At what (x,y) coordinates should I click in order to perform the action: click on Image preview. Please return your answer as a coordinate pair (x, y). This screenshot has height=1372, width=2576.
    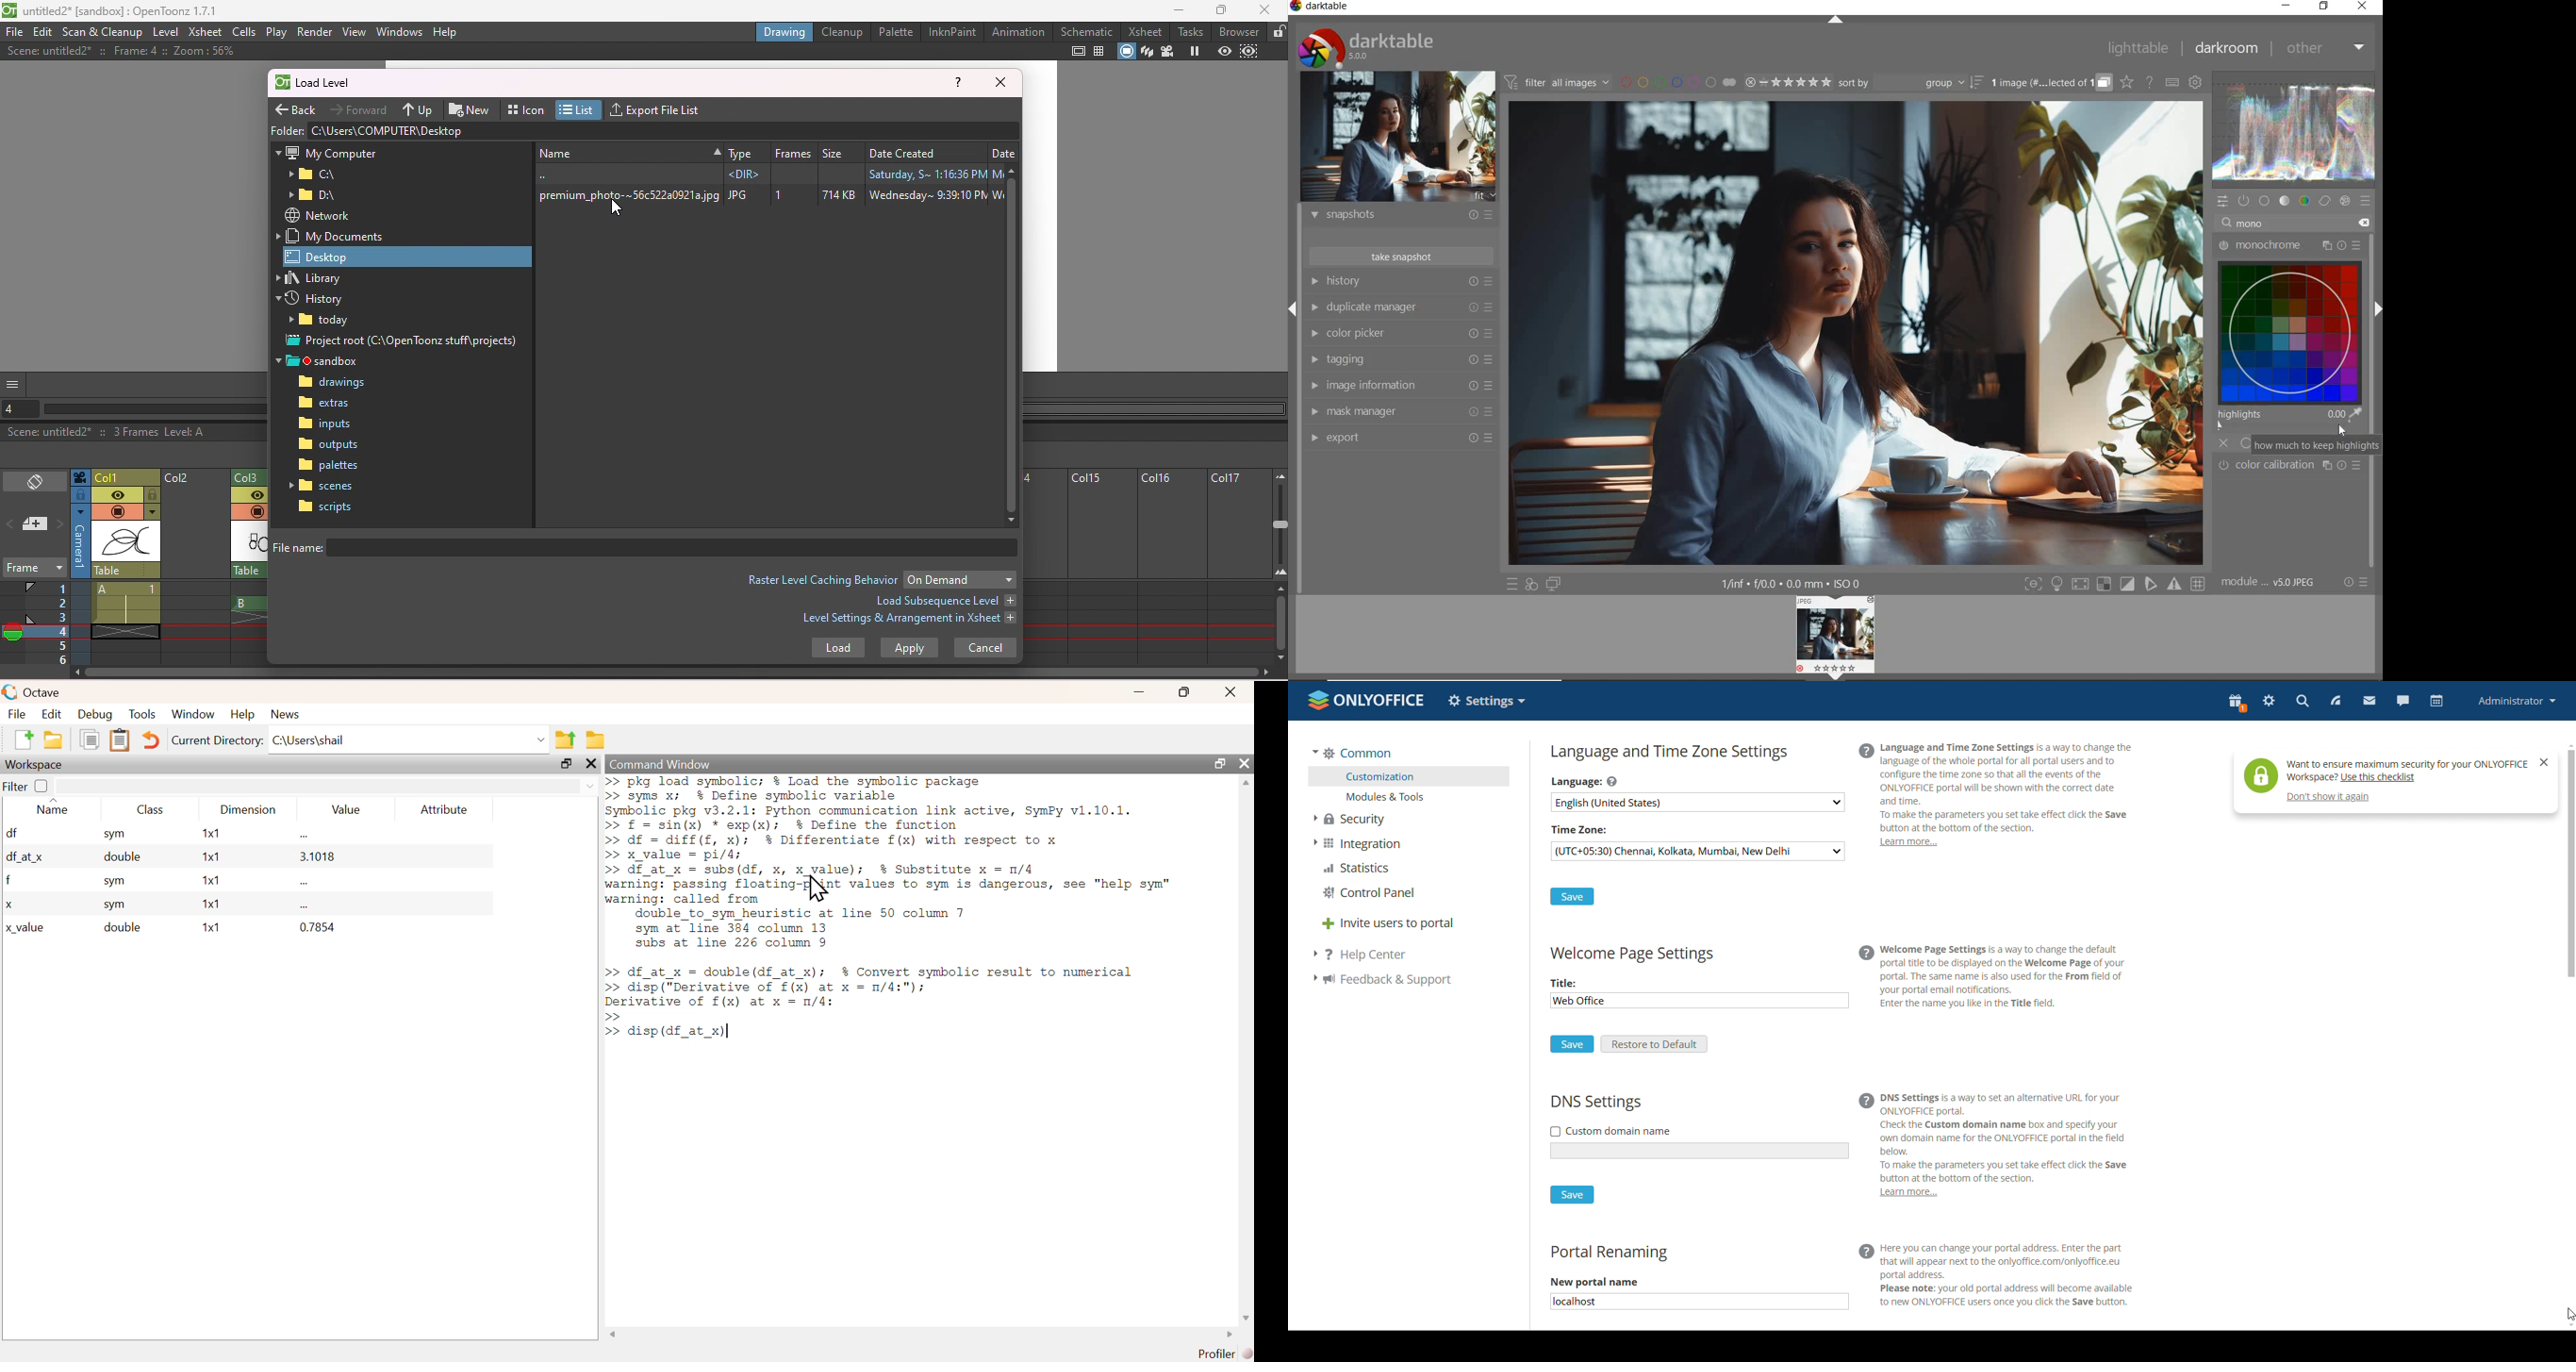
    Looking at the image, I should click on (1838, 637).